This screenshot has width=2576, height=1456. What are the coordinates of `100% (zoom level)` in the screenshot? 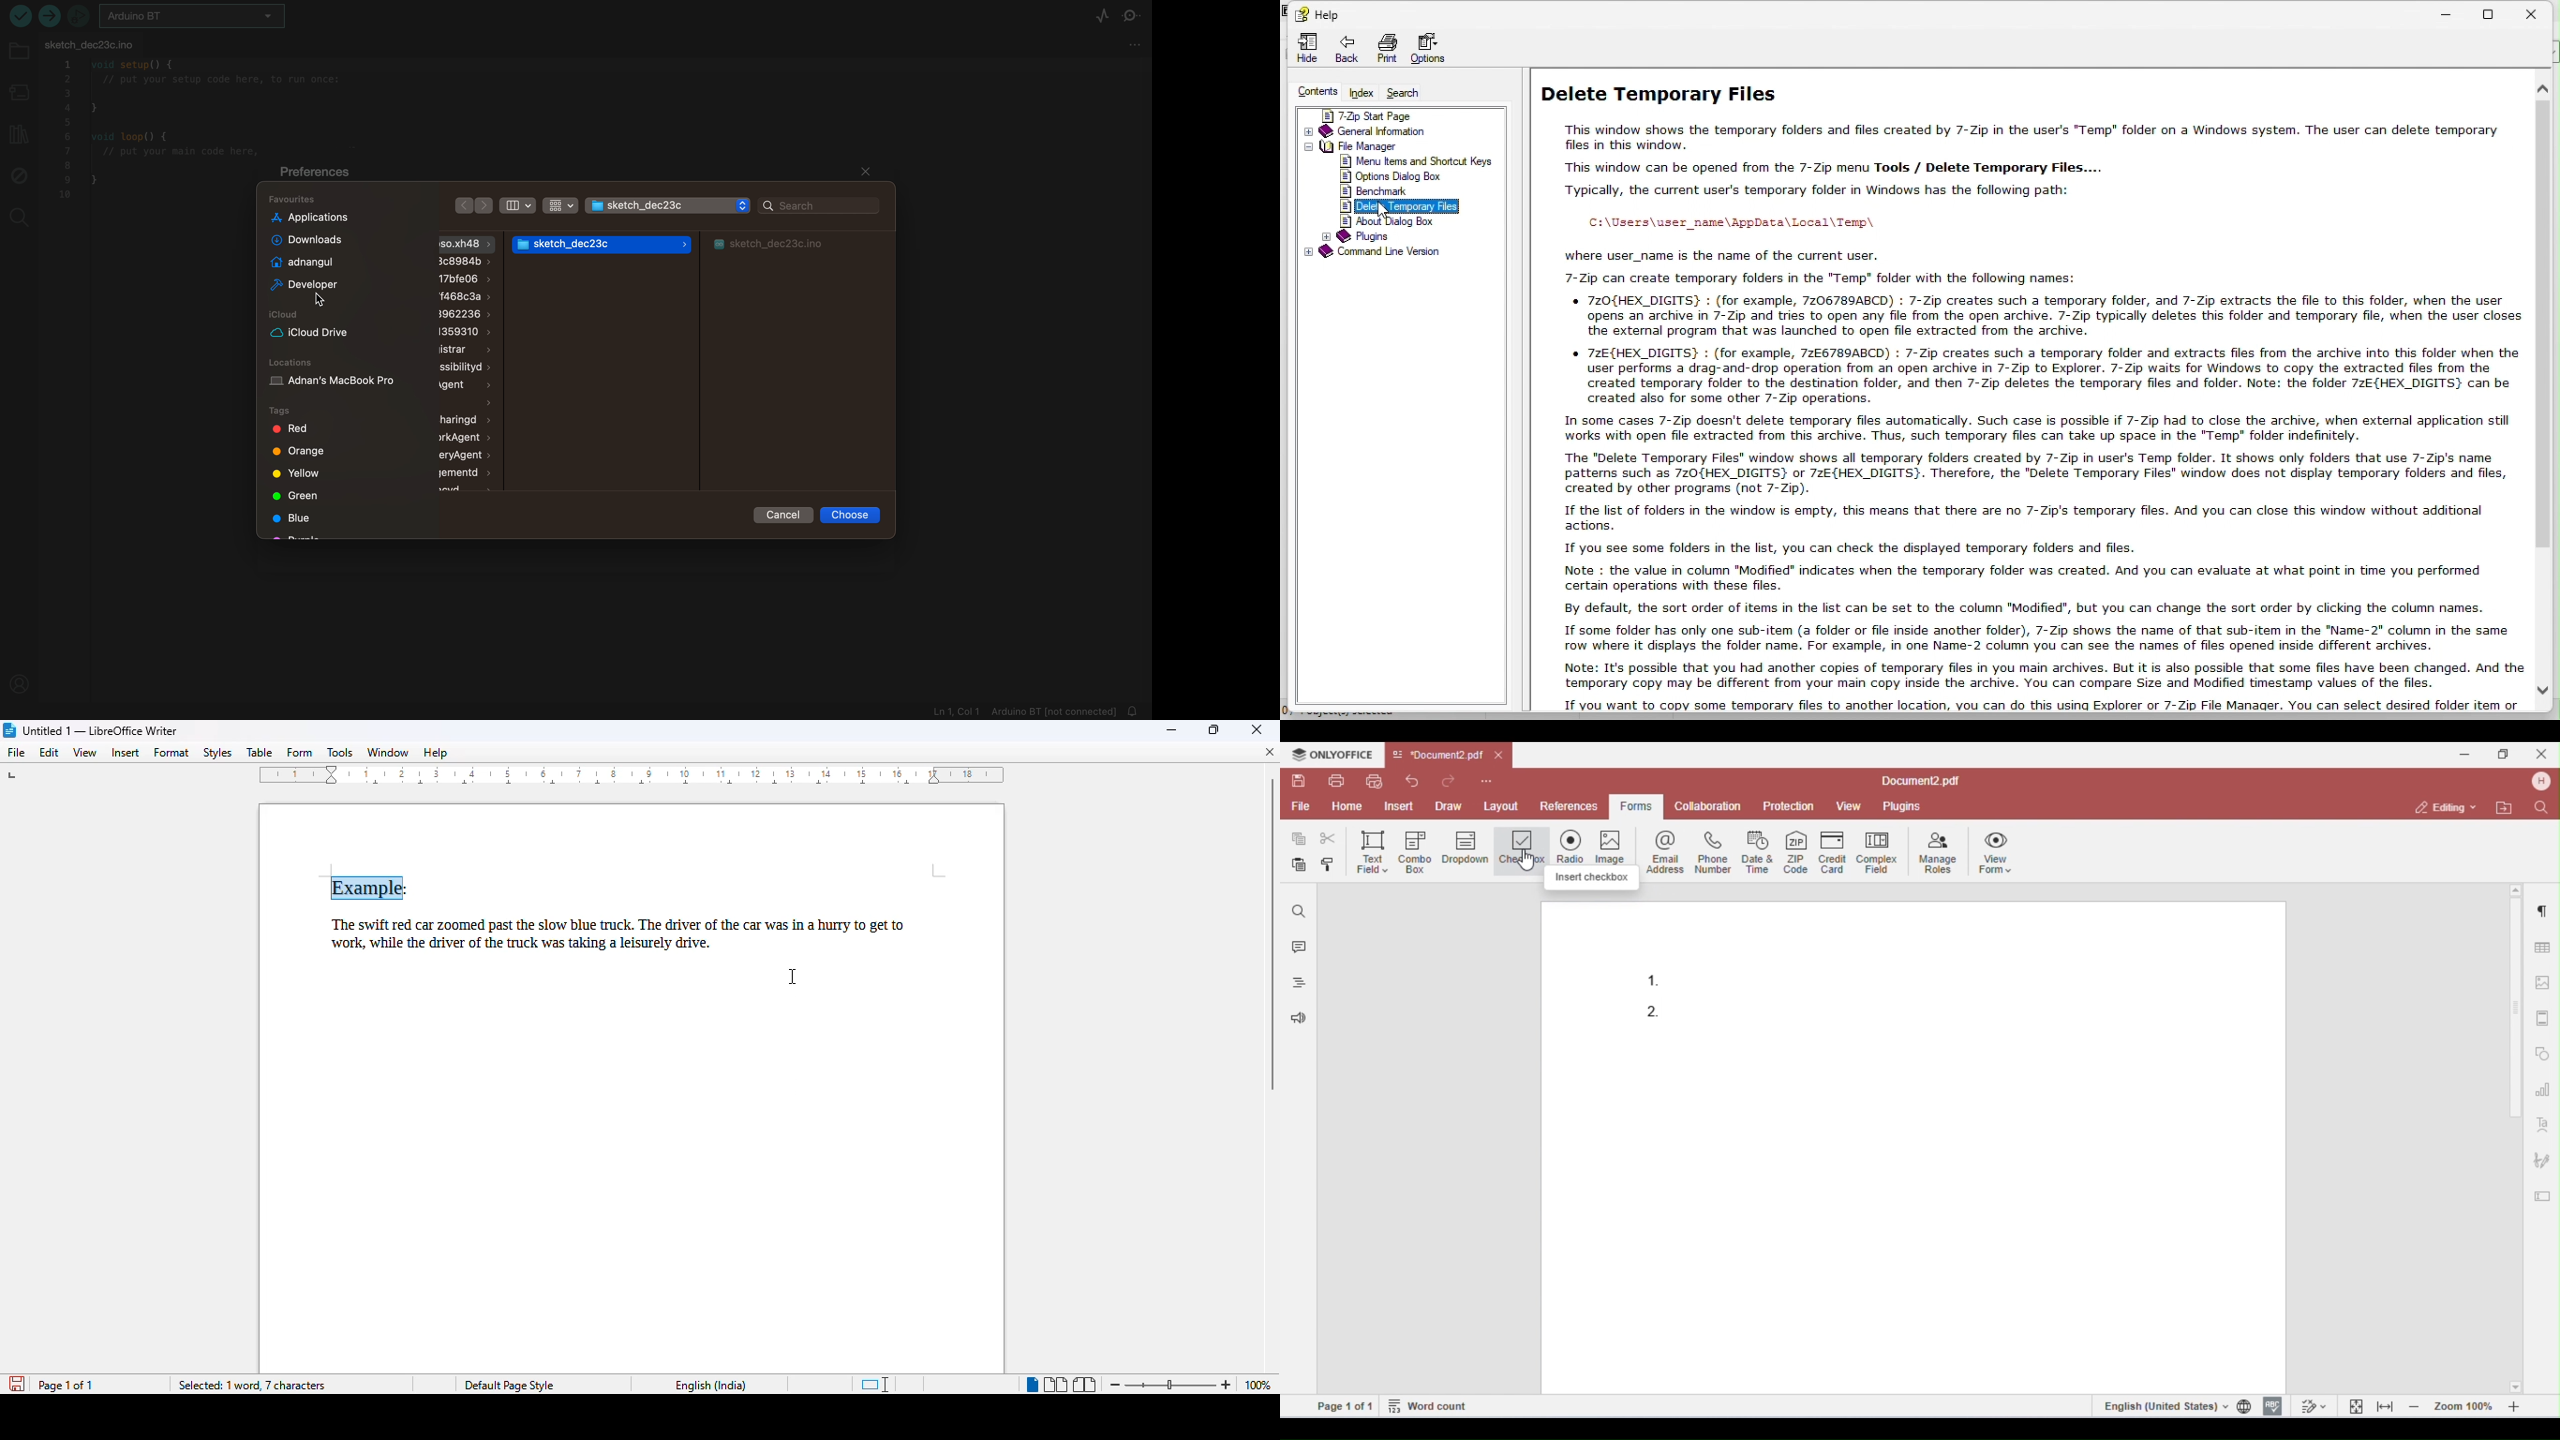 It's located at (1259, 1385).